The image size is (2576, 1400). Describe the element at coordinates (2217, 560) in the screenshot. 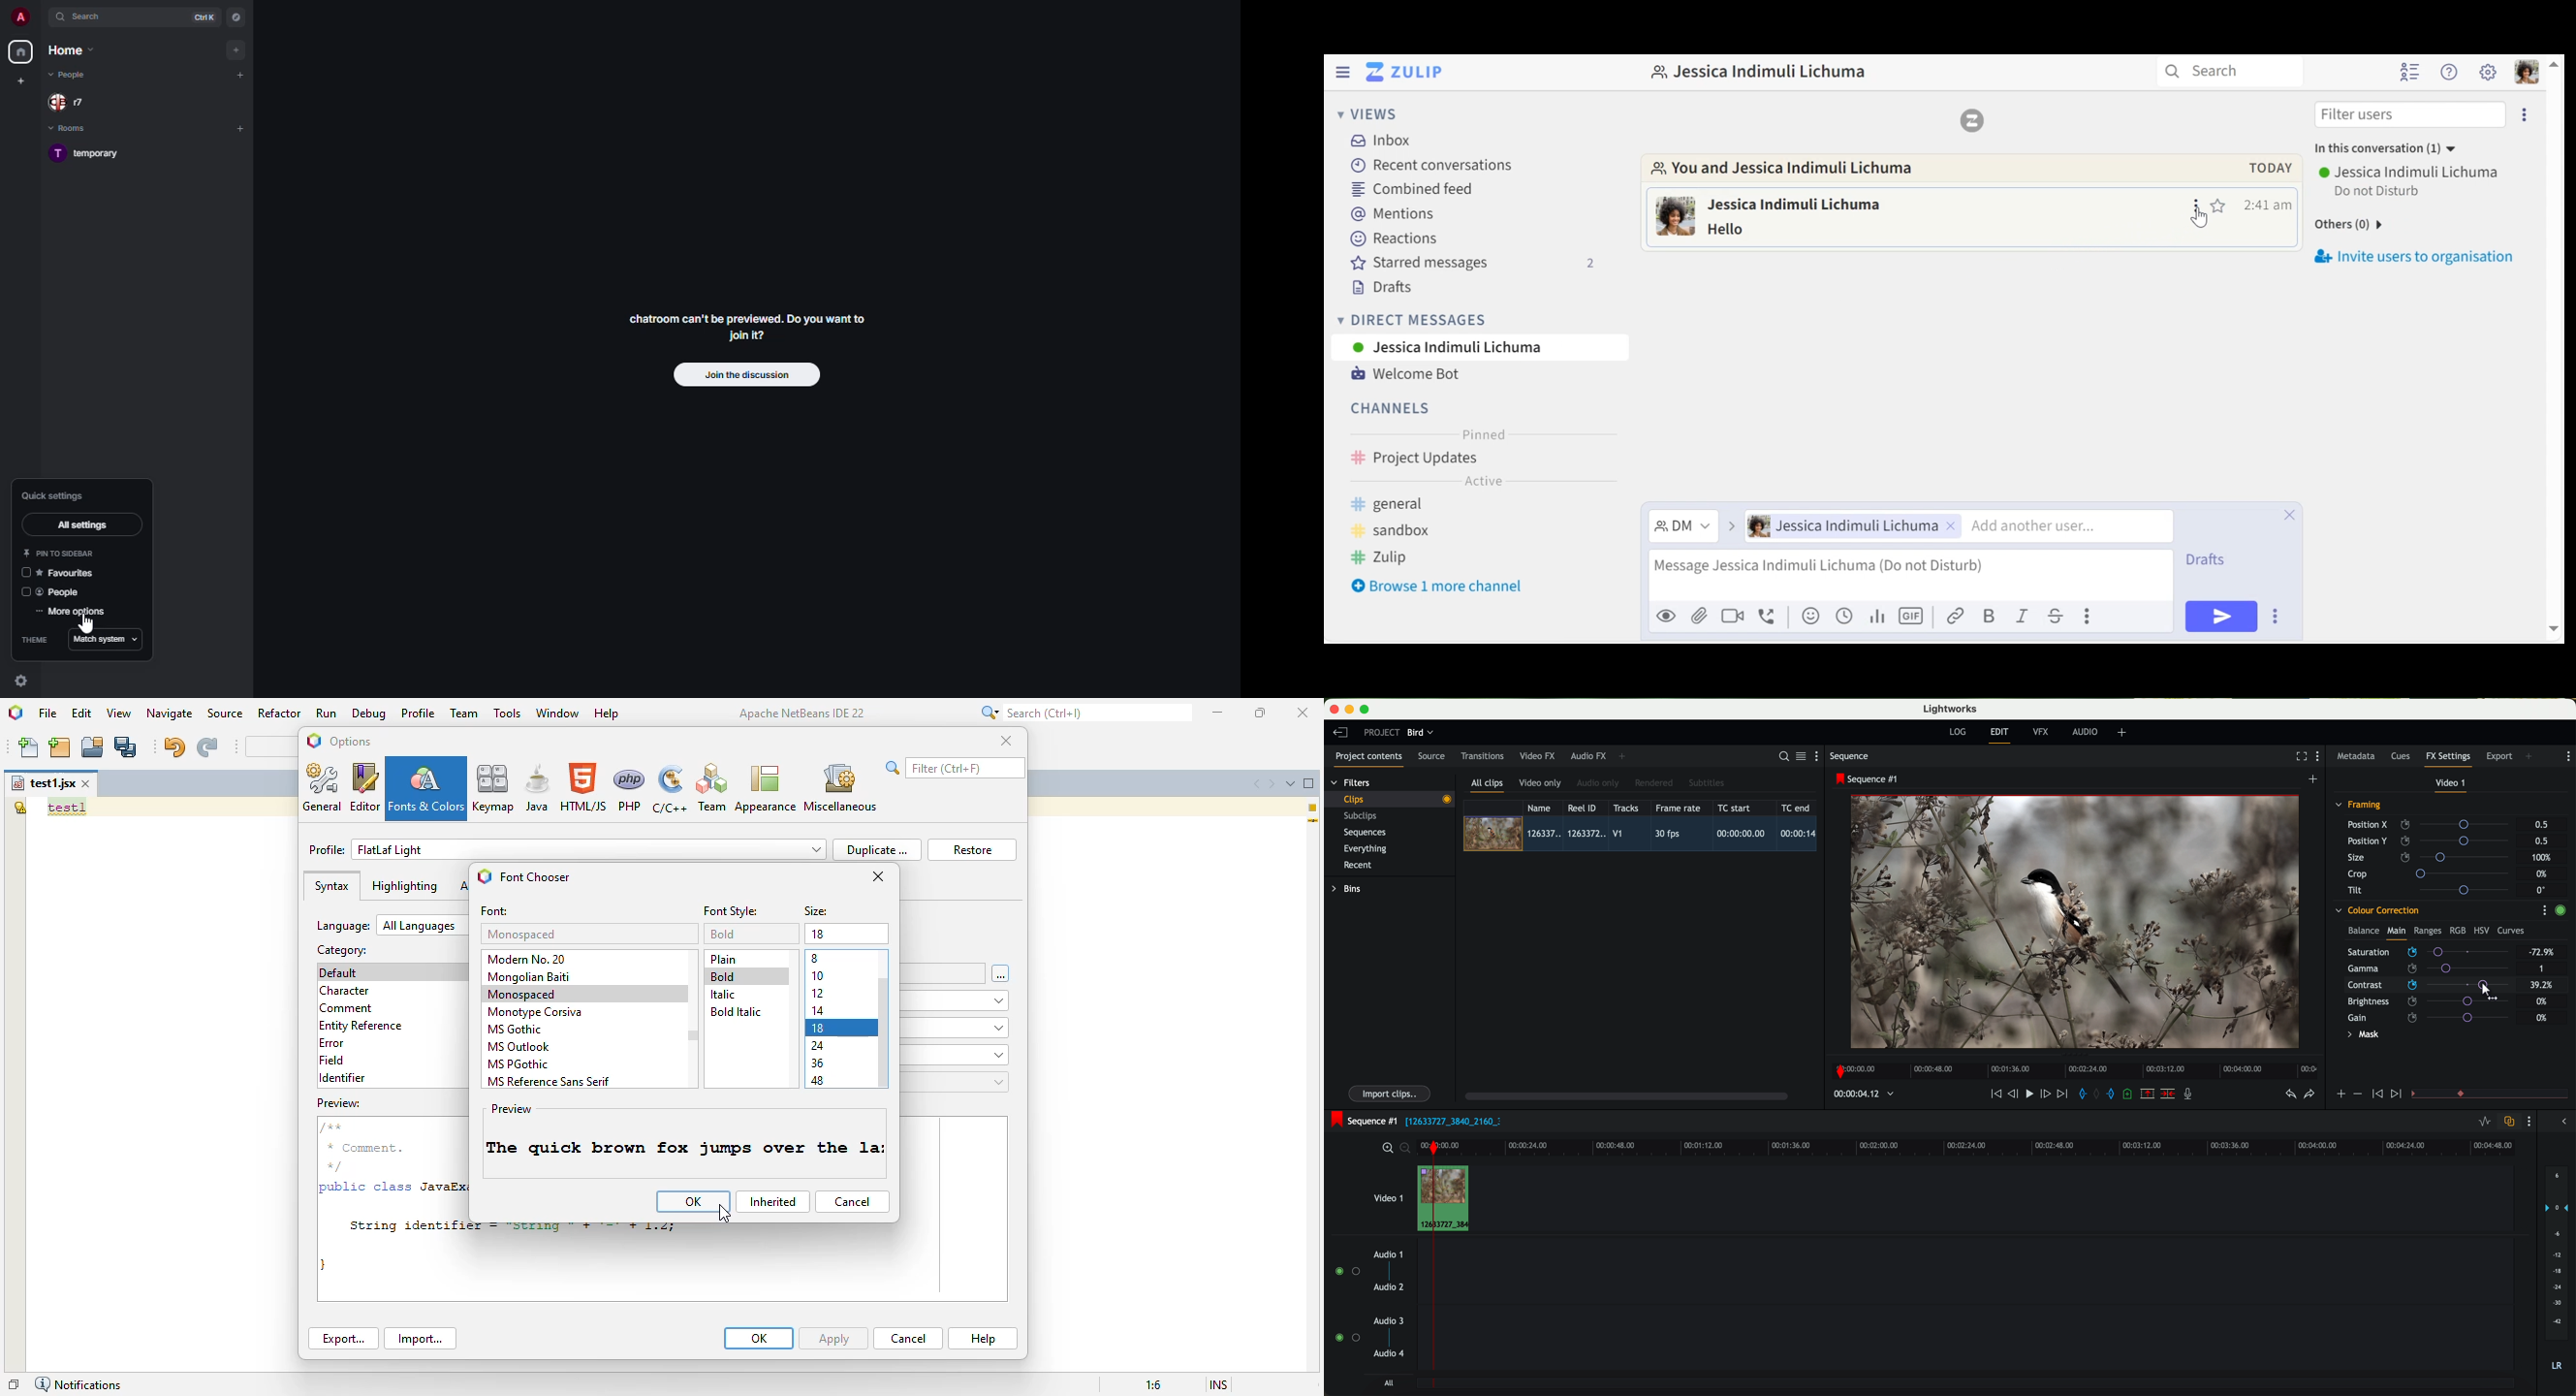

I see `Drafts` at that location.